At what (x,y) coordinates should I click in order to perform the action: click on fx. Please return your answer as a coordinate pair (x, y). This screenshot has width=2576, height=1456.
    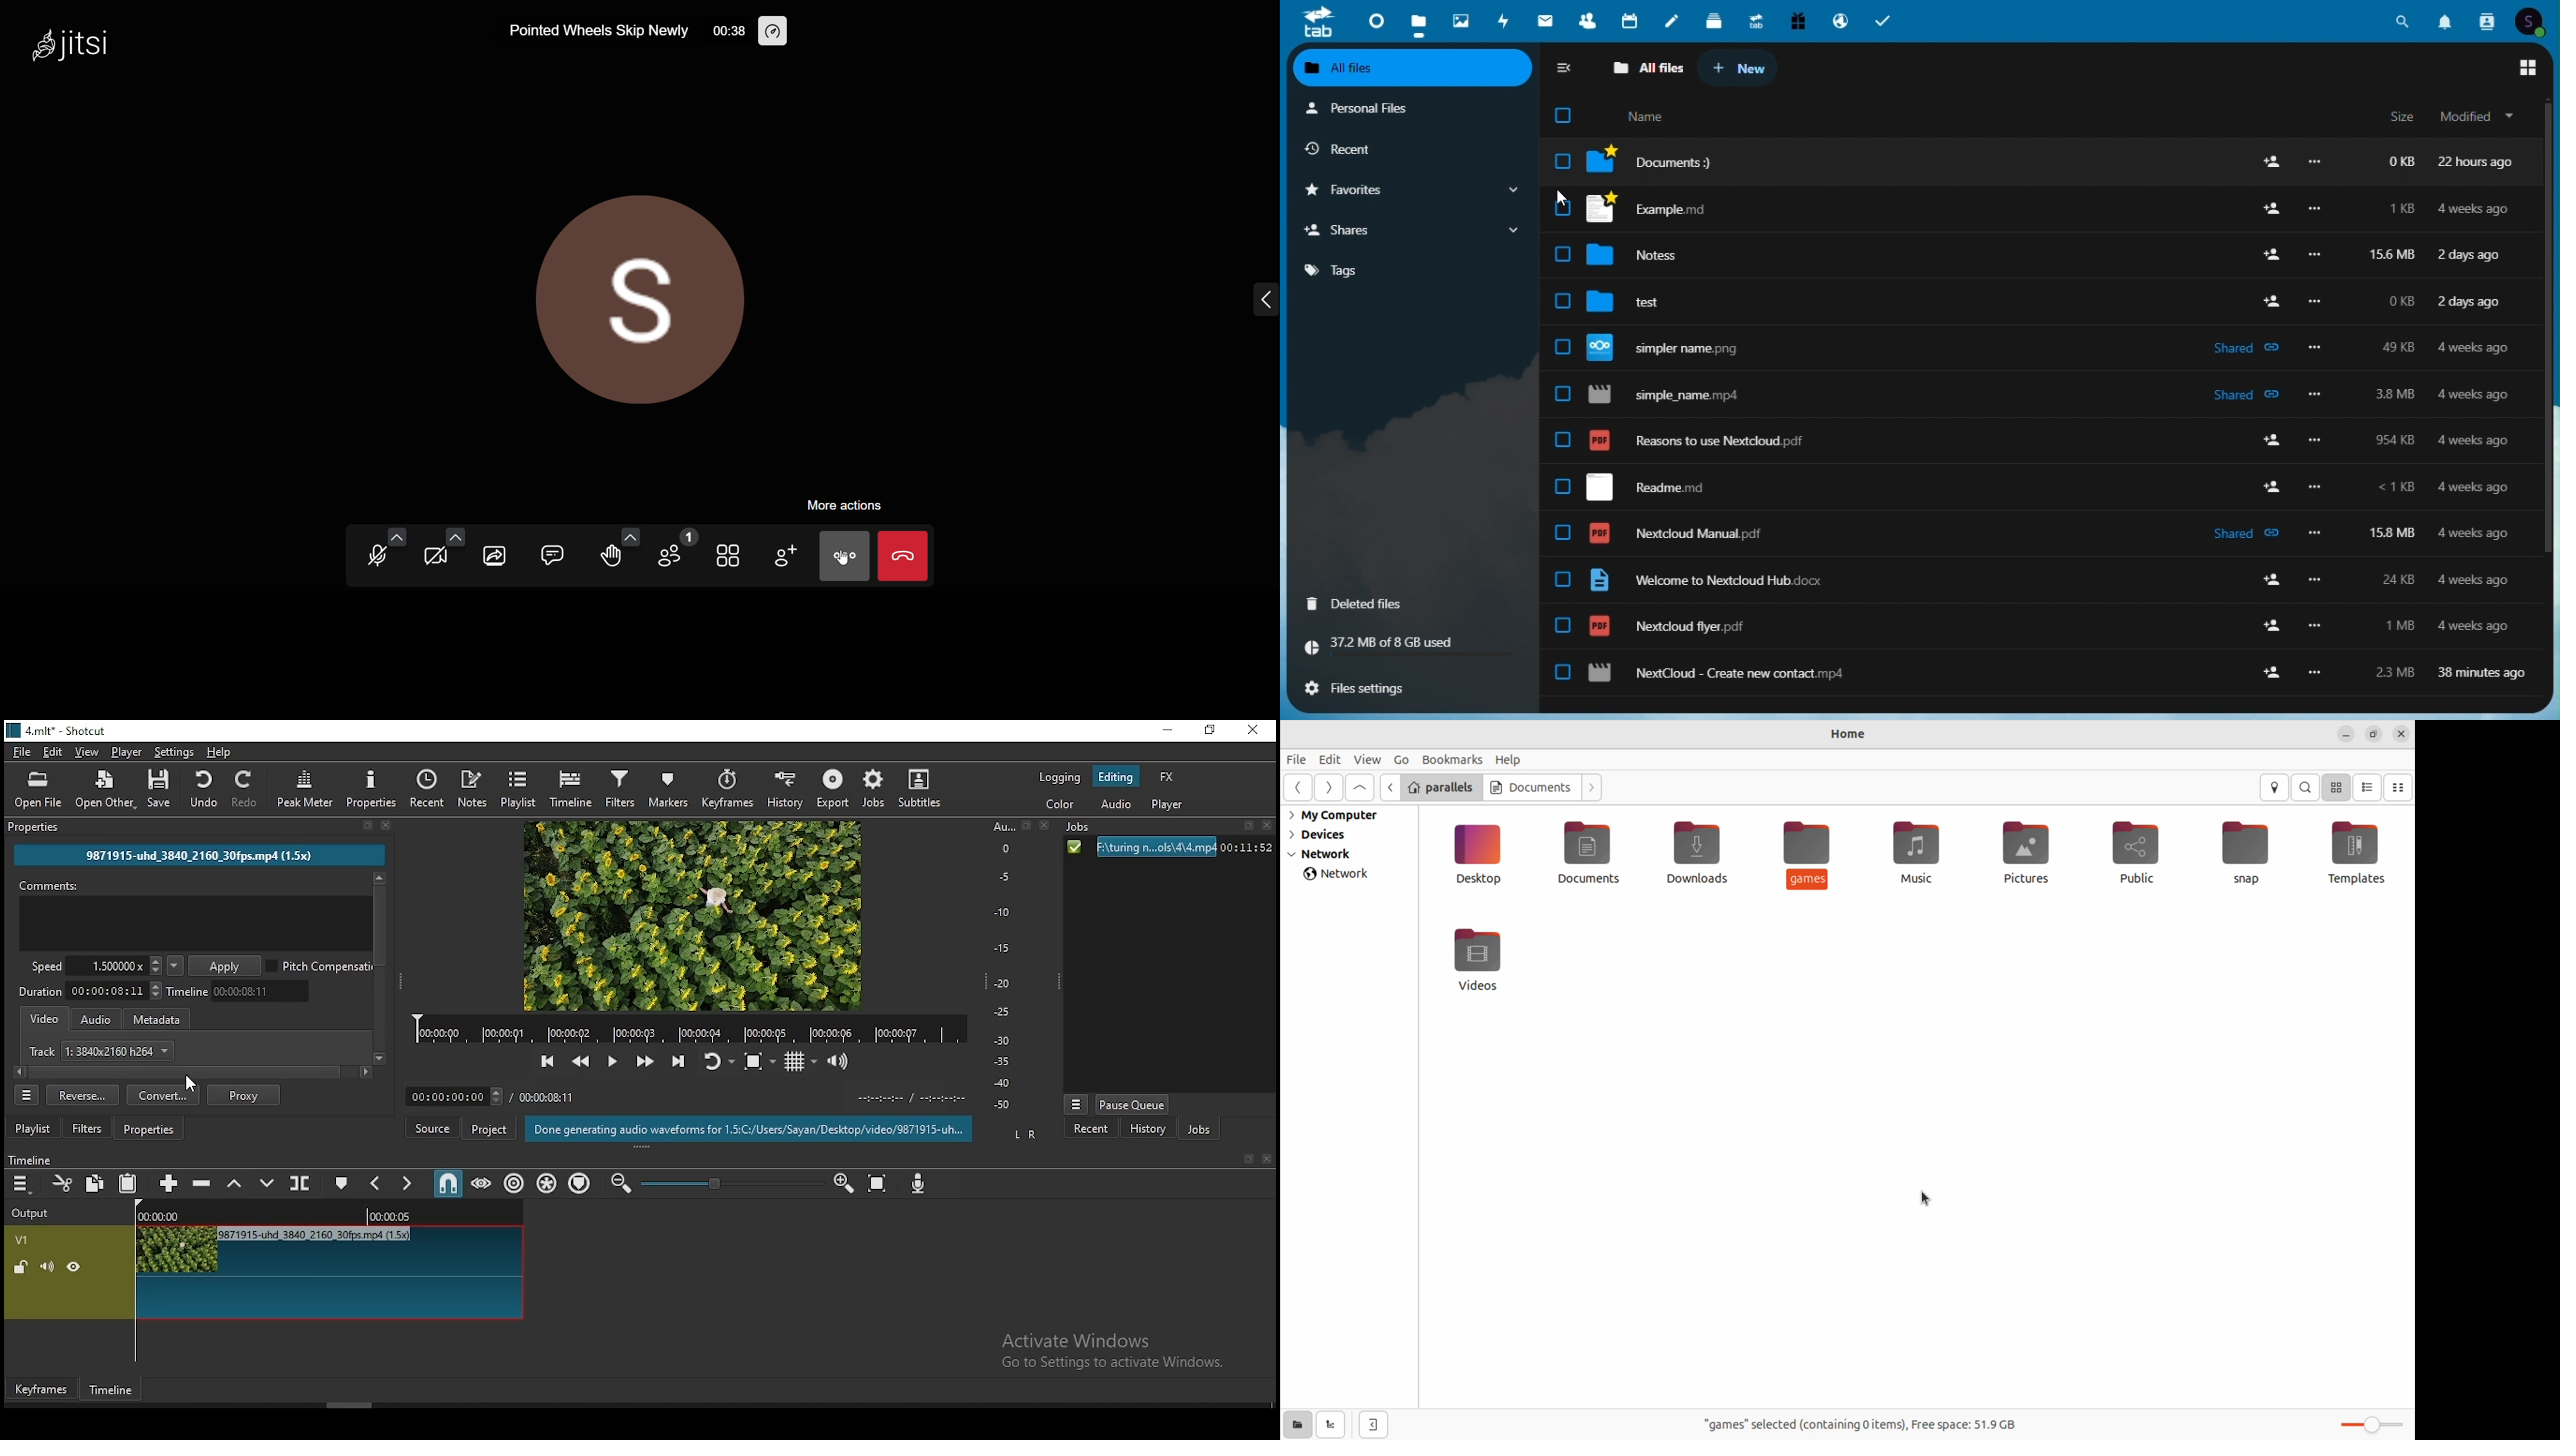
    Looking at the image, I should click on (1167, 778).